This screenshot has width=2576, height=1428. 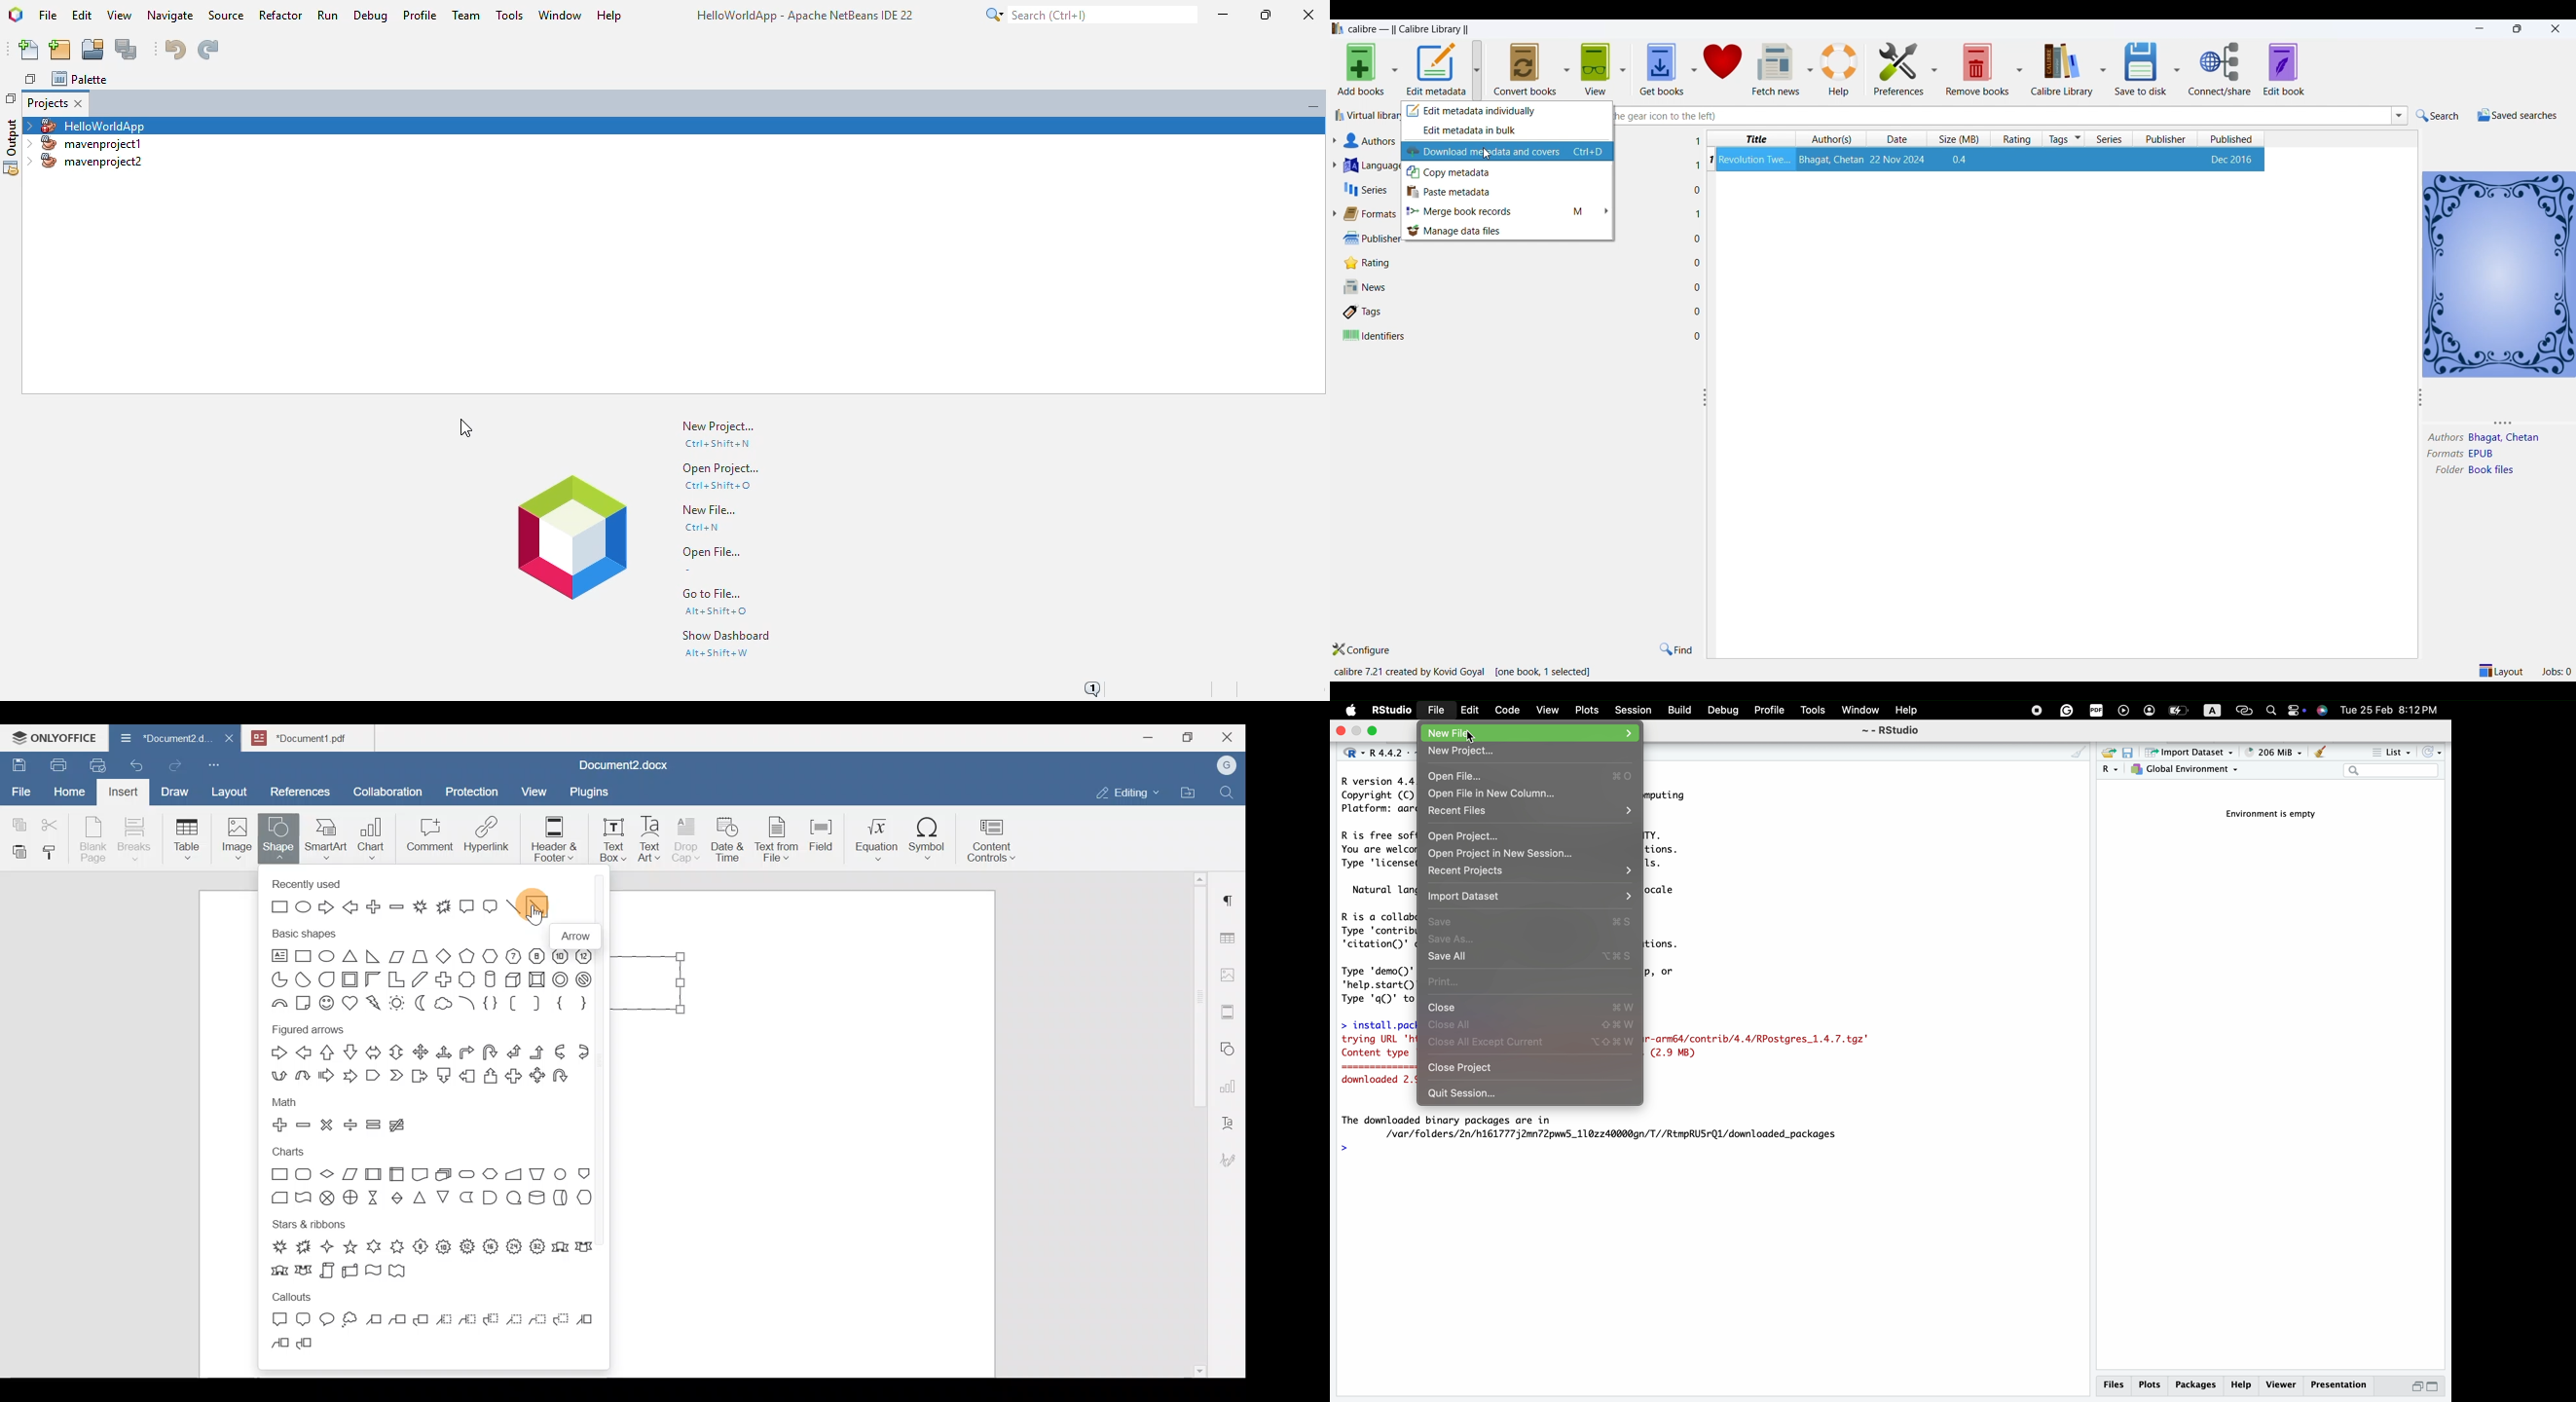 I want to click on New File, so click(x=1532, y=732).